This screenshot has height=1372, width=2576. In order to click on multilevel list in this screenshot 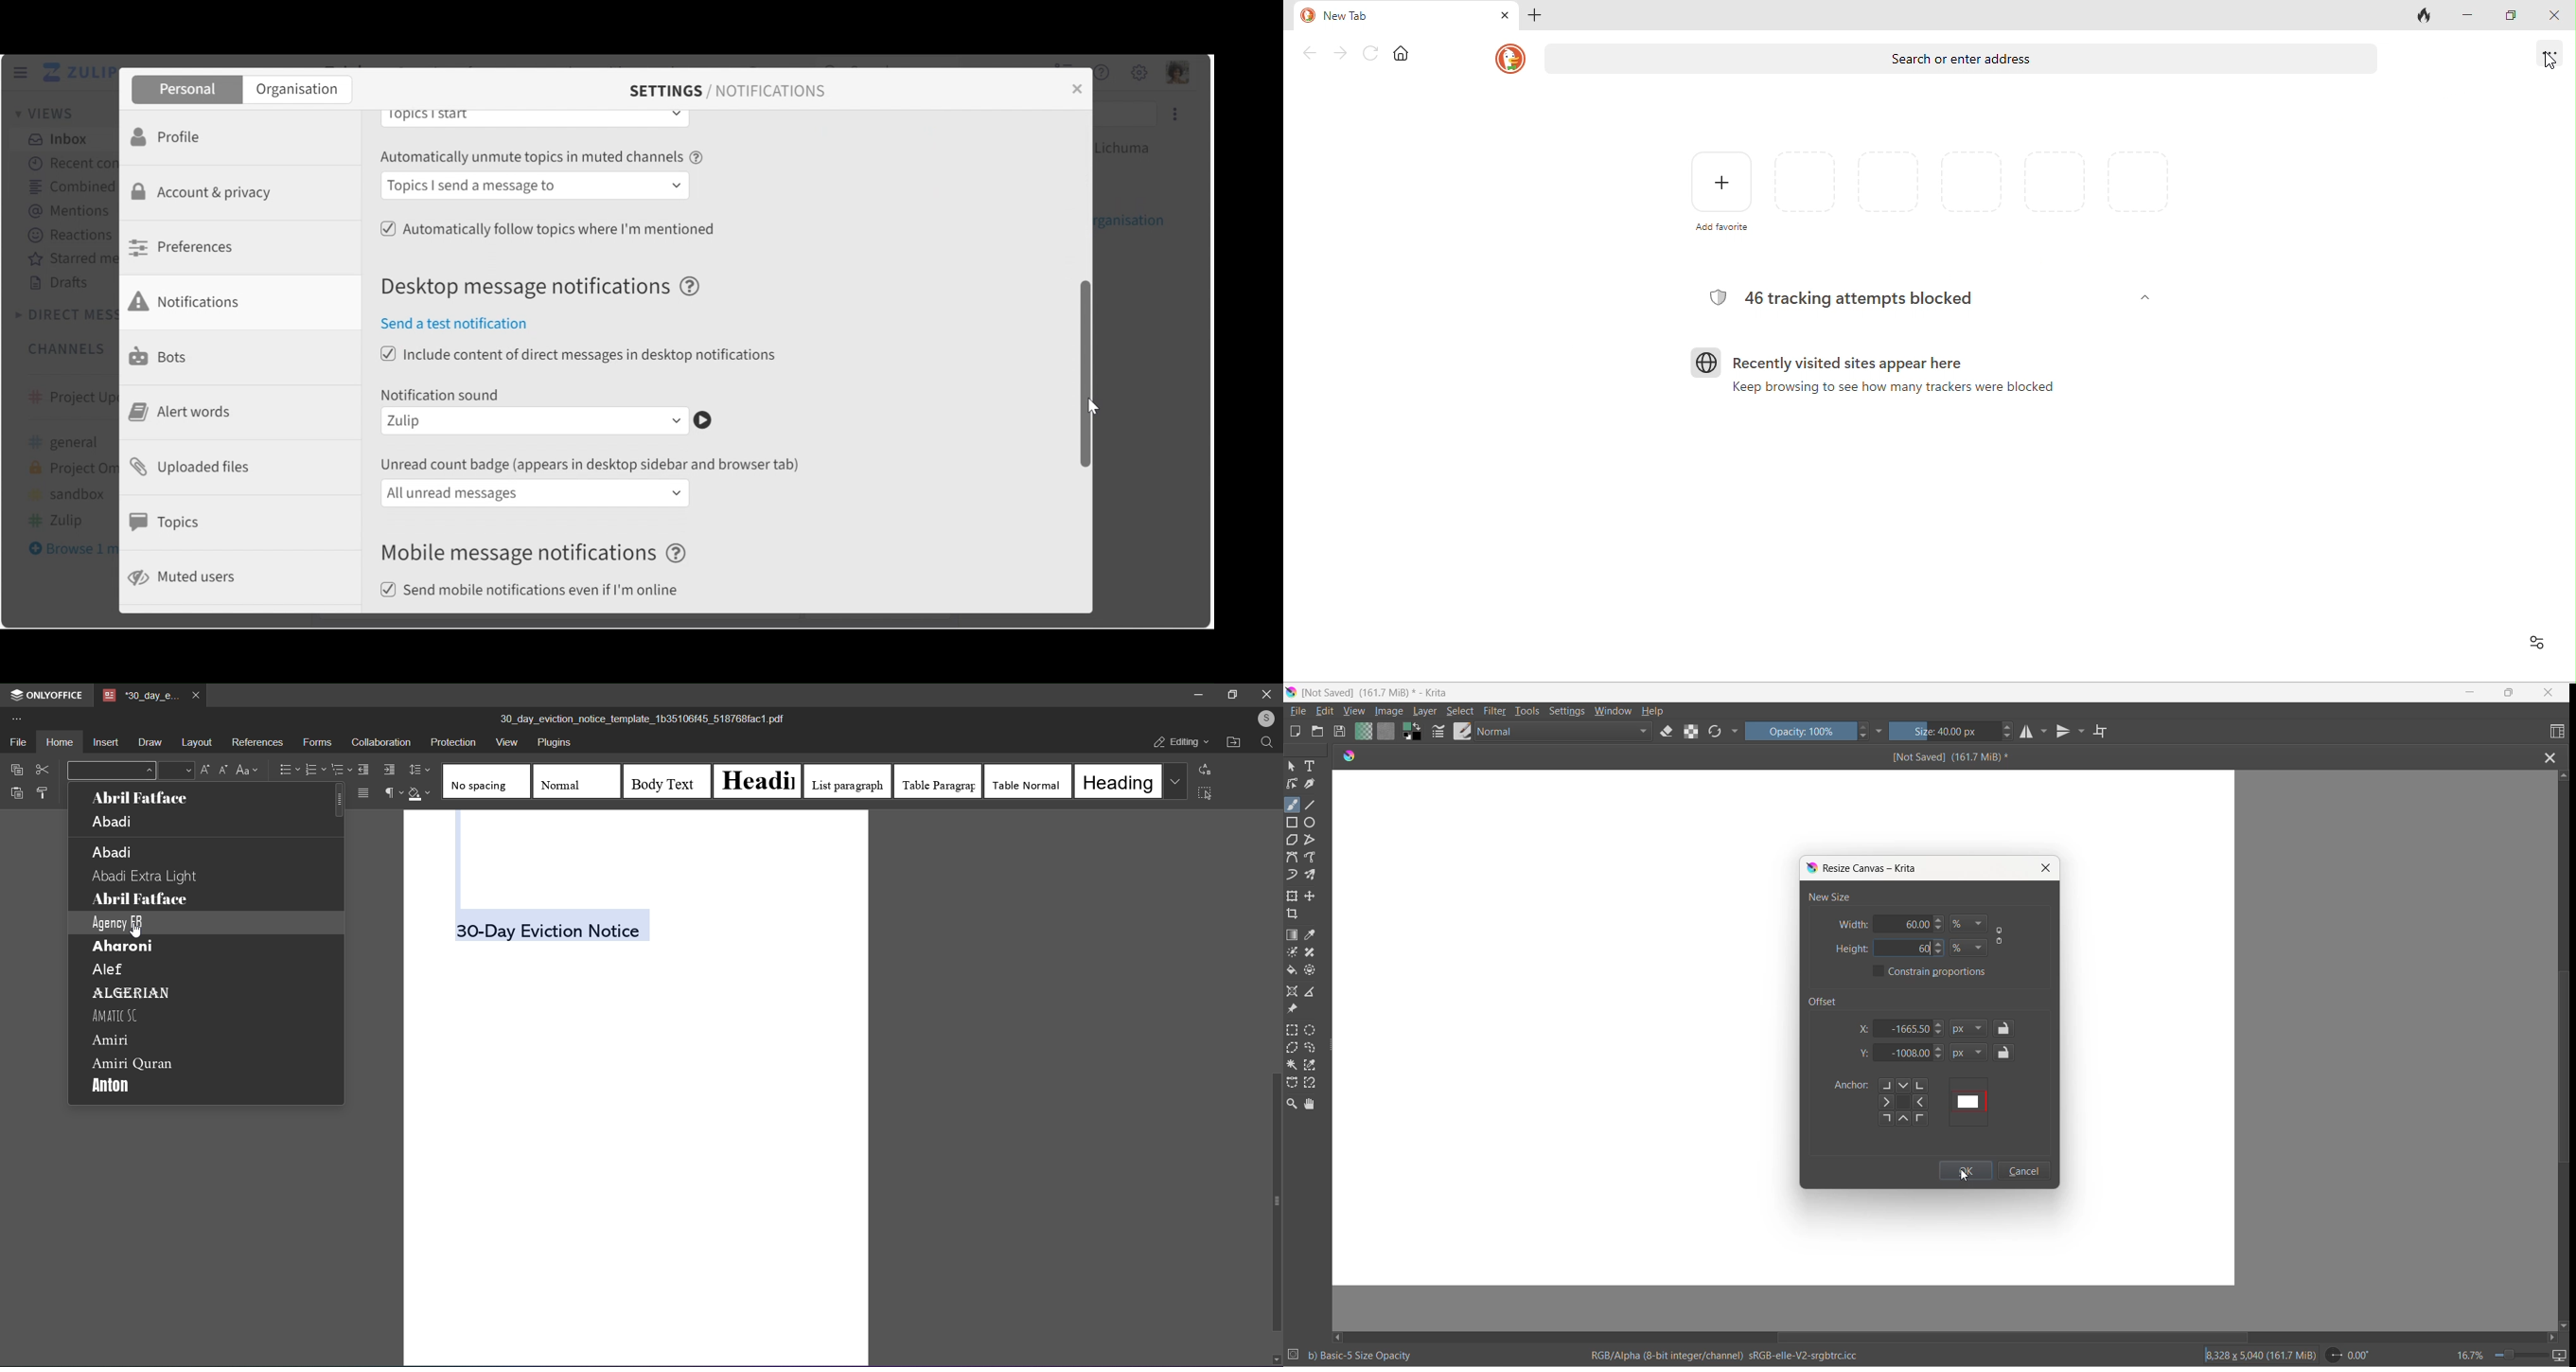, I will do `click(340, 770)`.